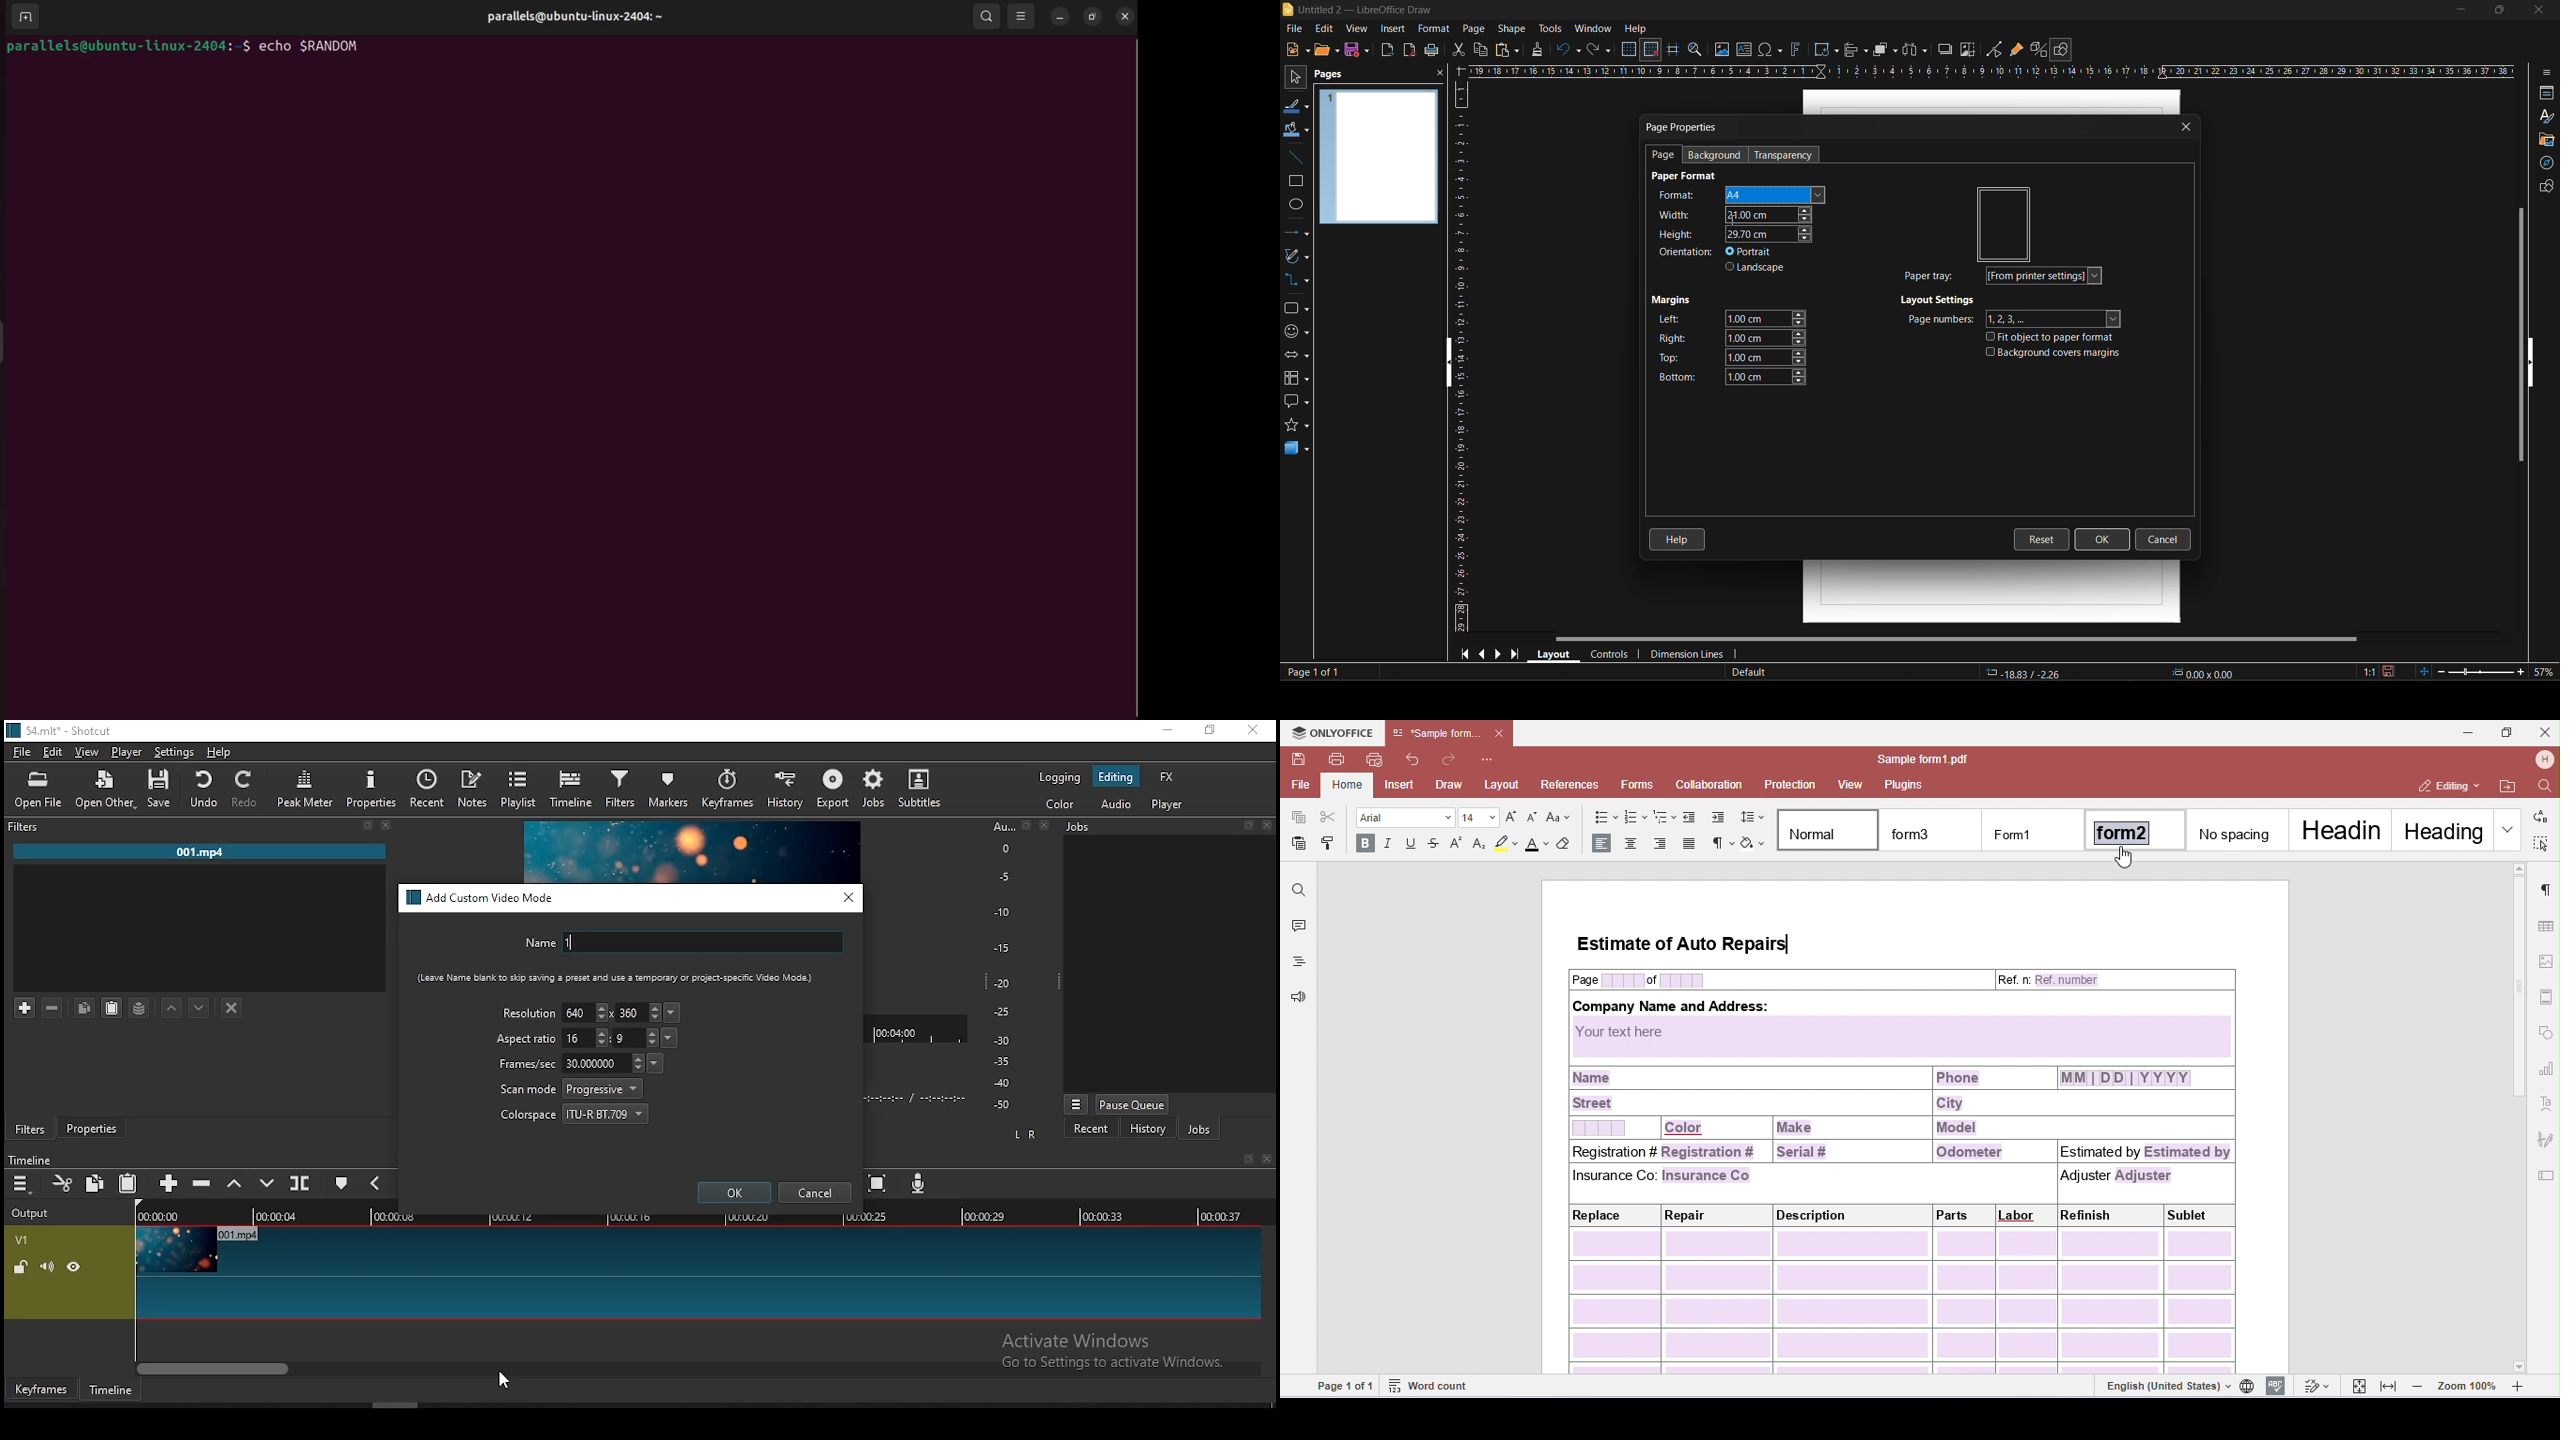 The height and width of the screenshot is (1456, 2576). I want to click on scroll bar, so click(699, 1367).